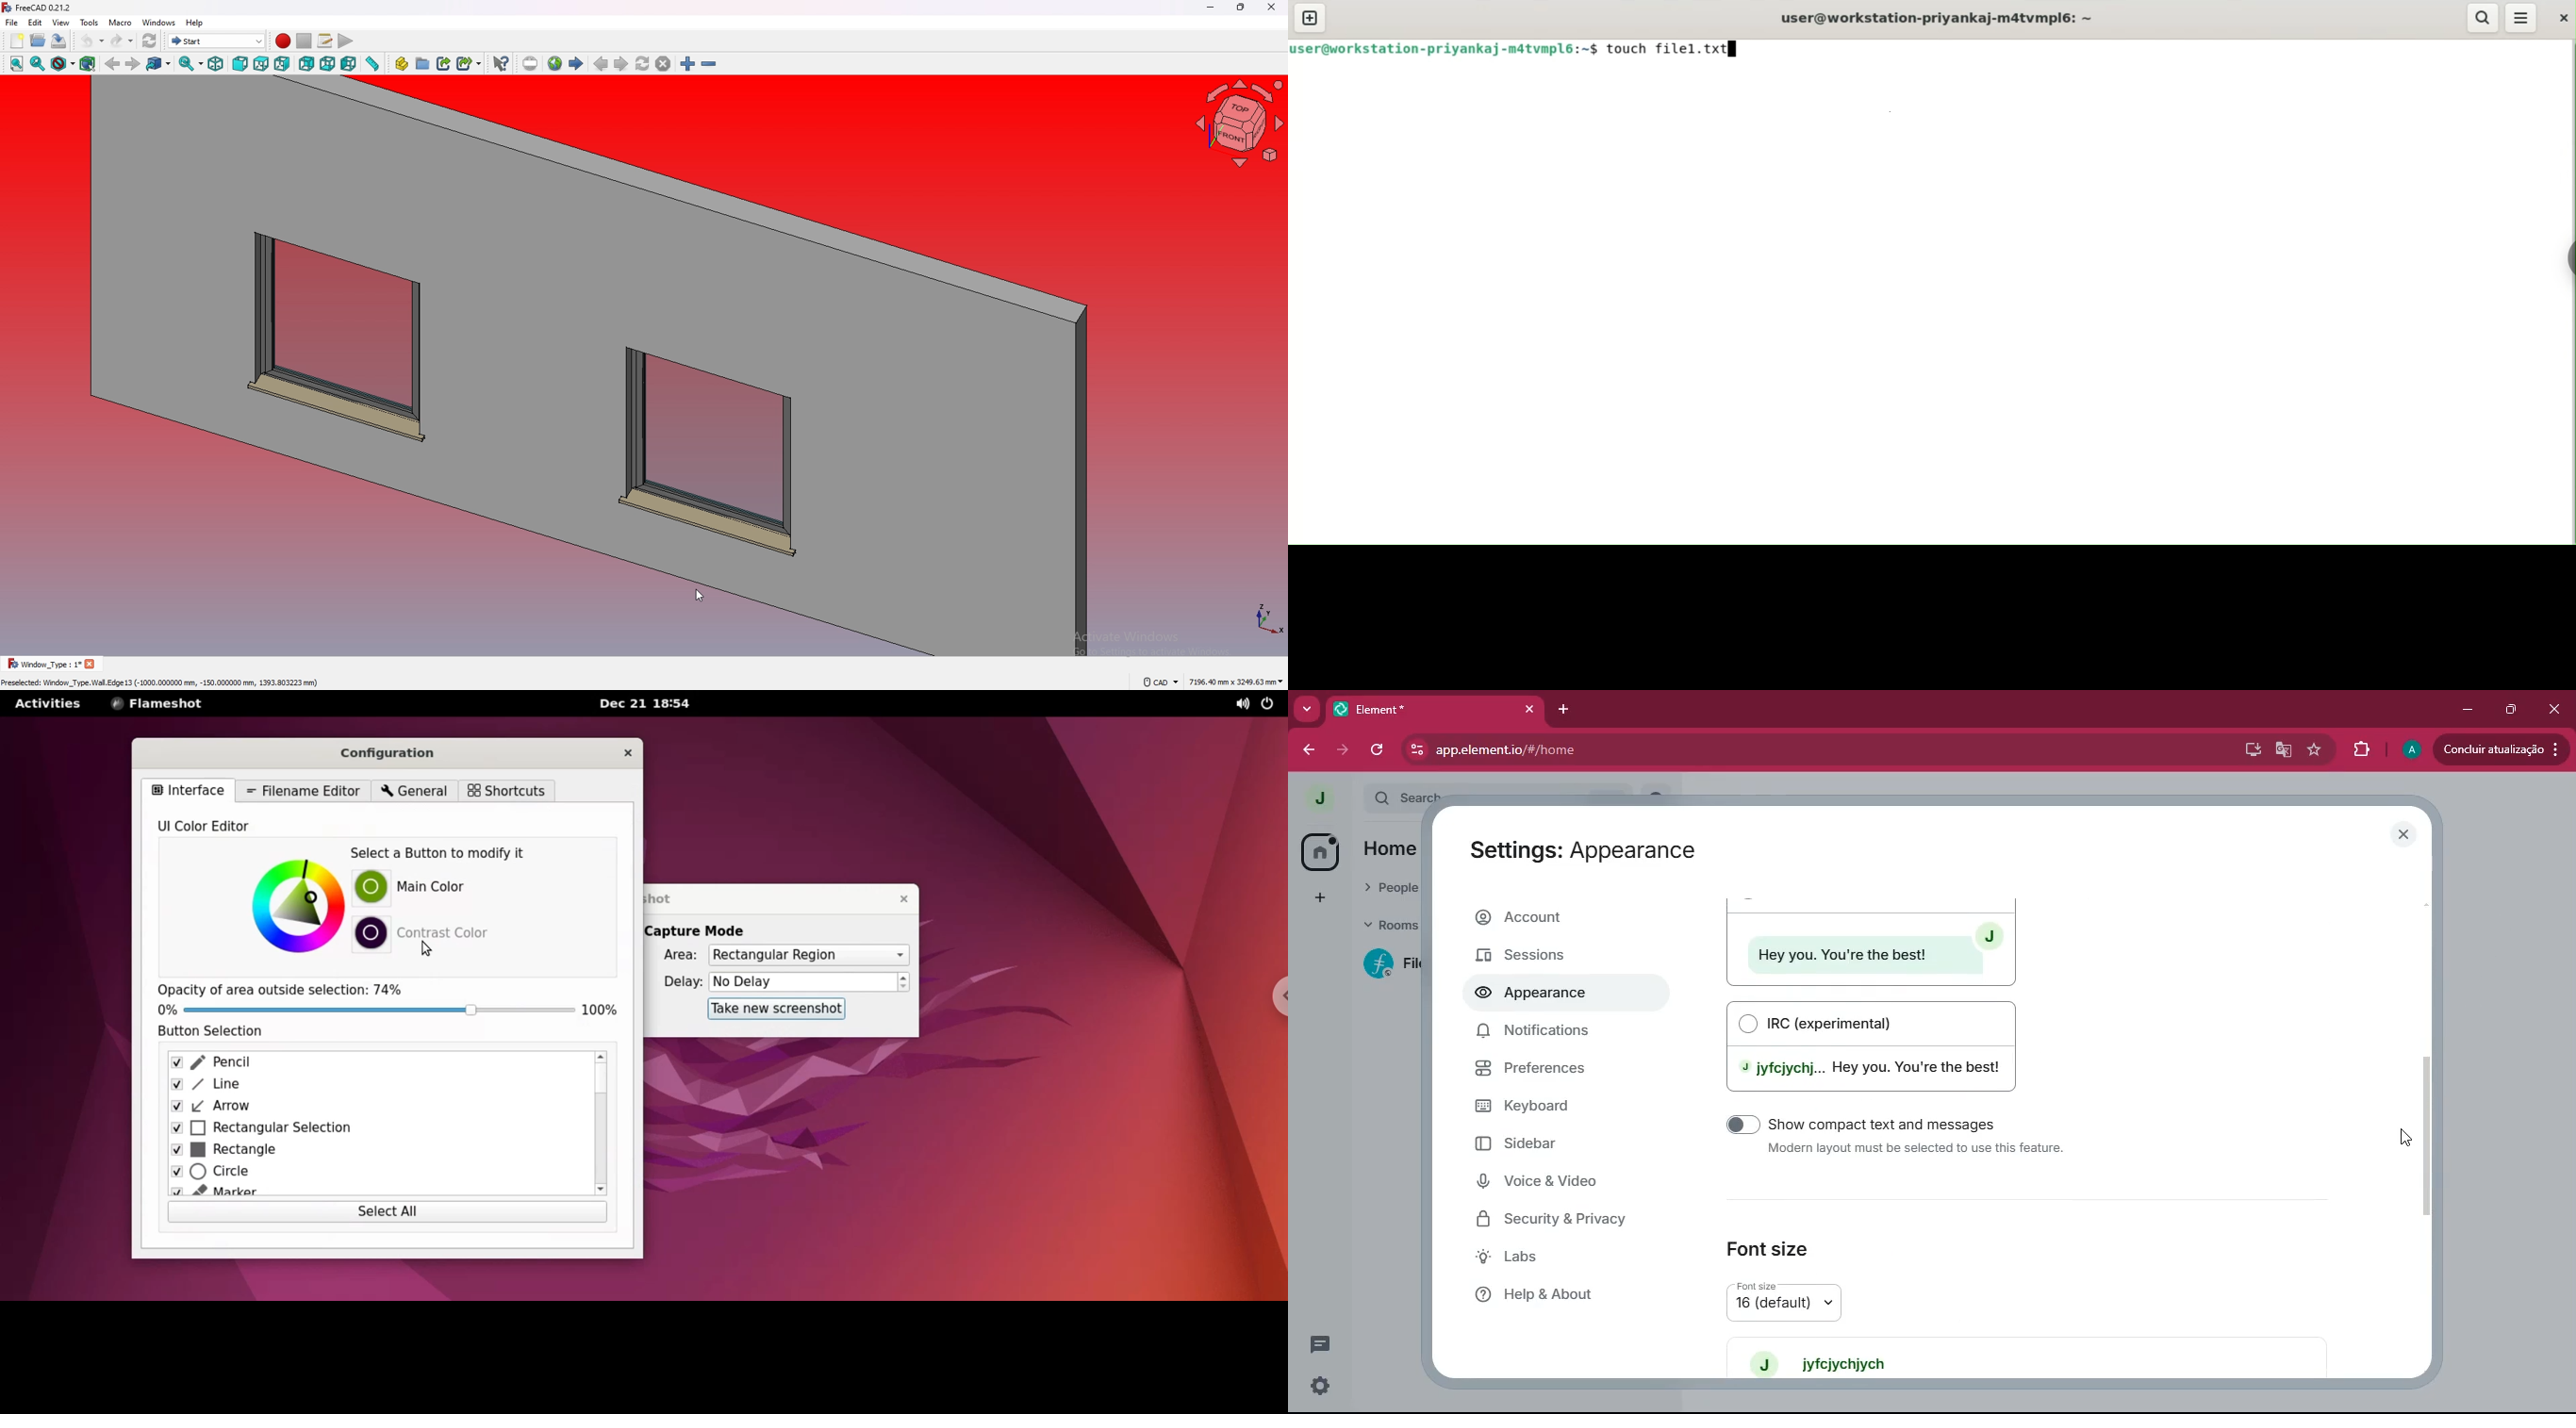 The height and width of the screenshot is (1428, 2576). I want to click on favourite , so click(2314, 750).